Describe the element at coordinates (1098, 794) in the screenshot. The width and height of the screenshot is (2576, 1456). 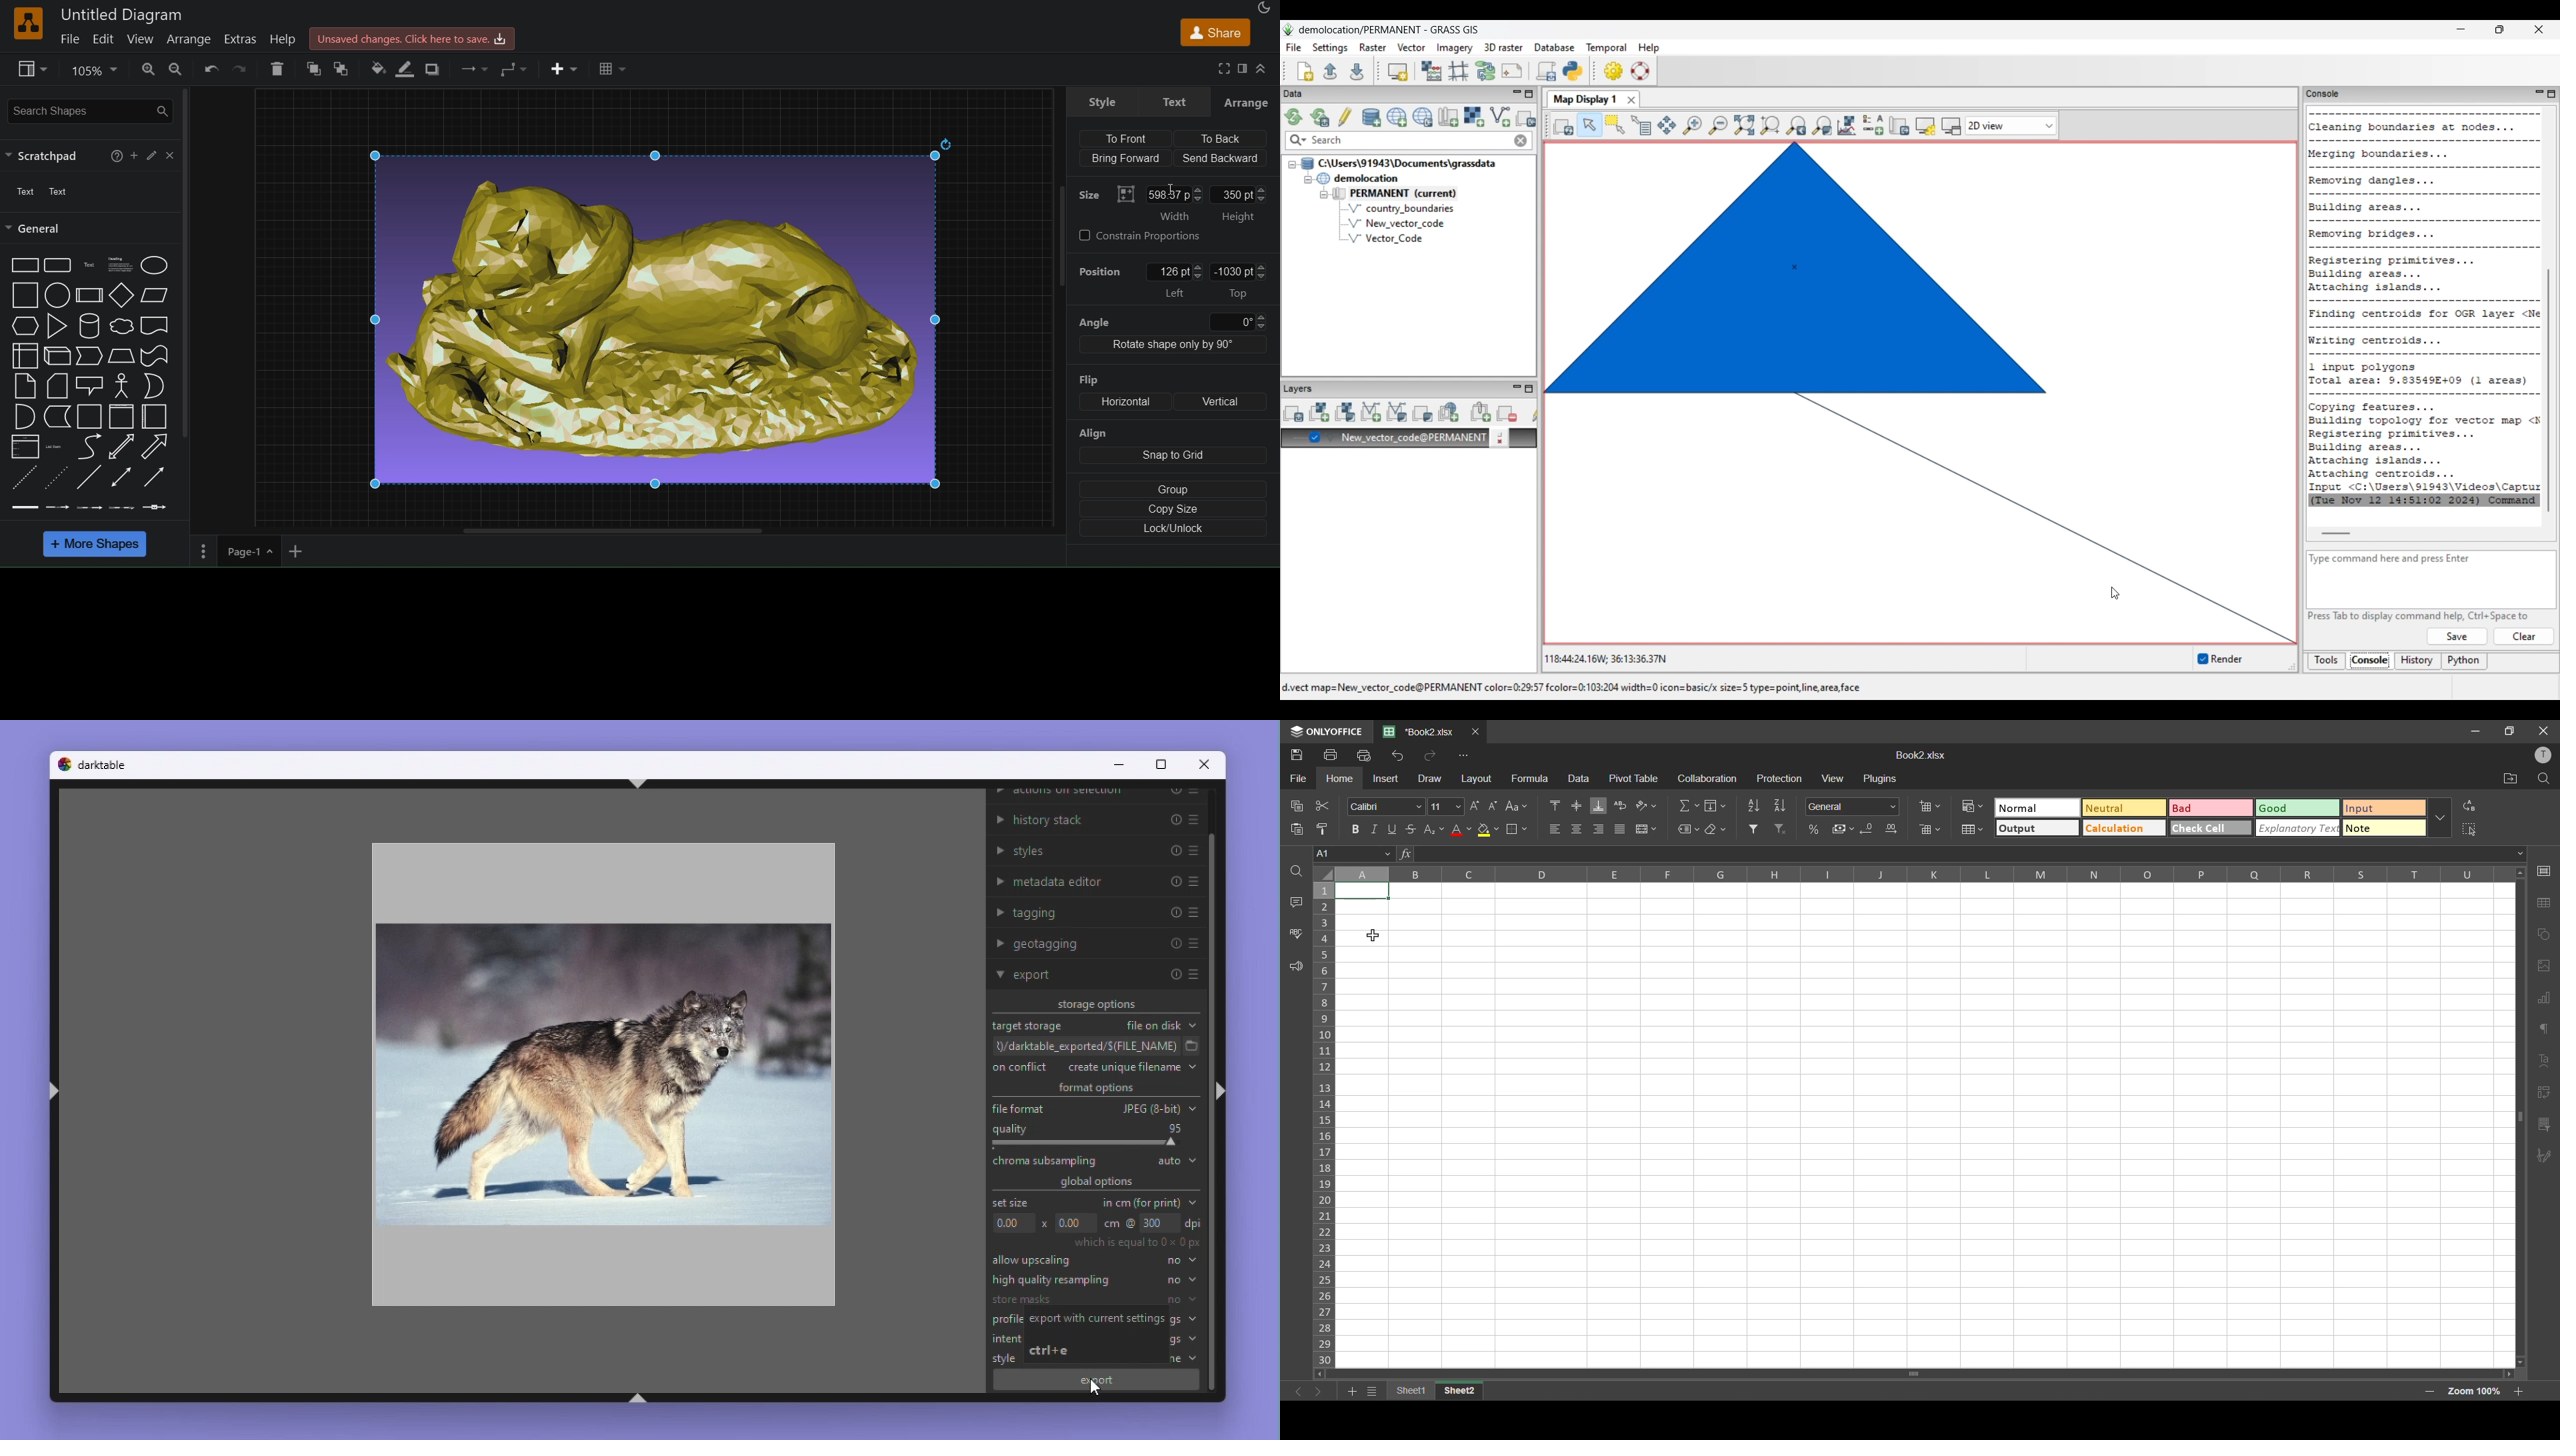
I see `Actions on selection` at that location.